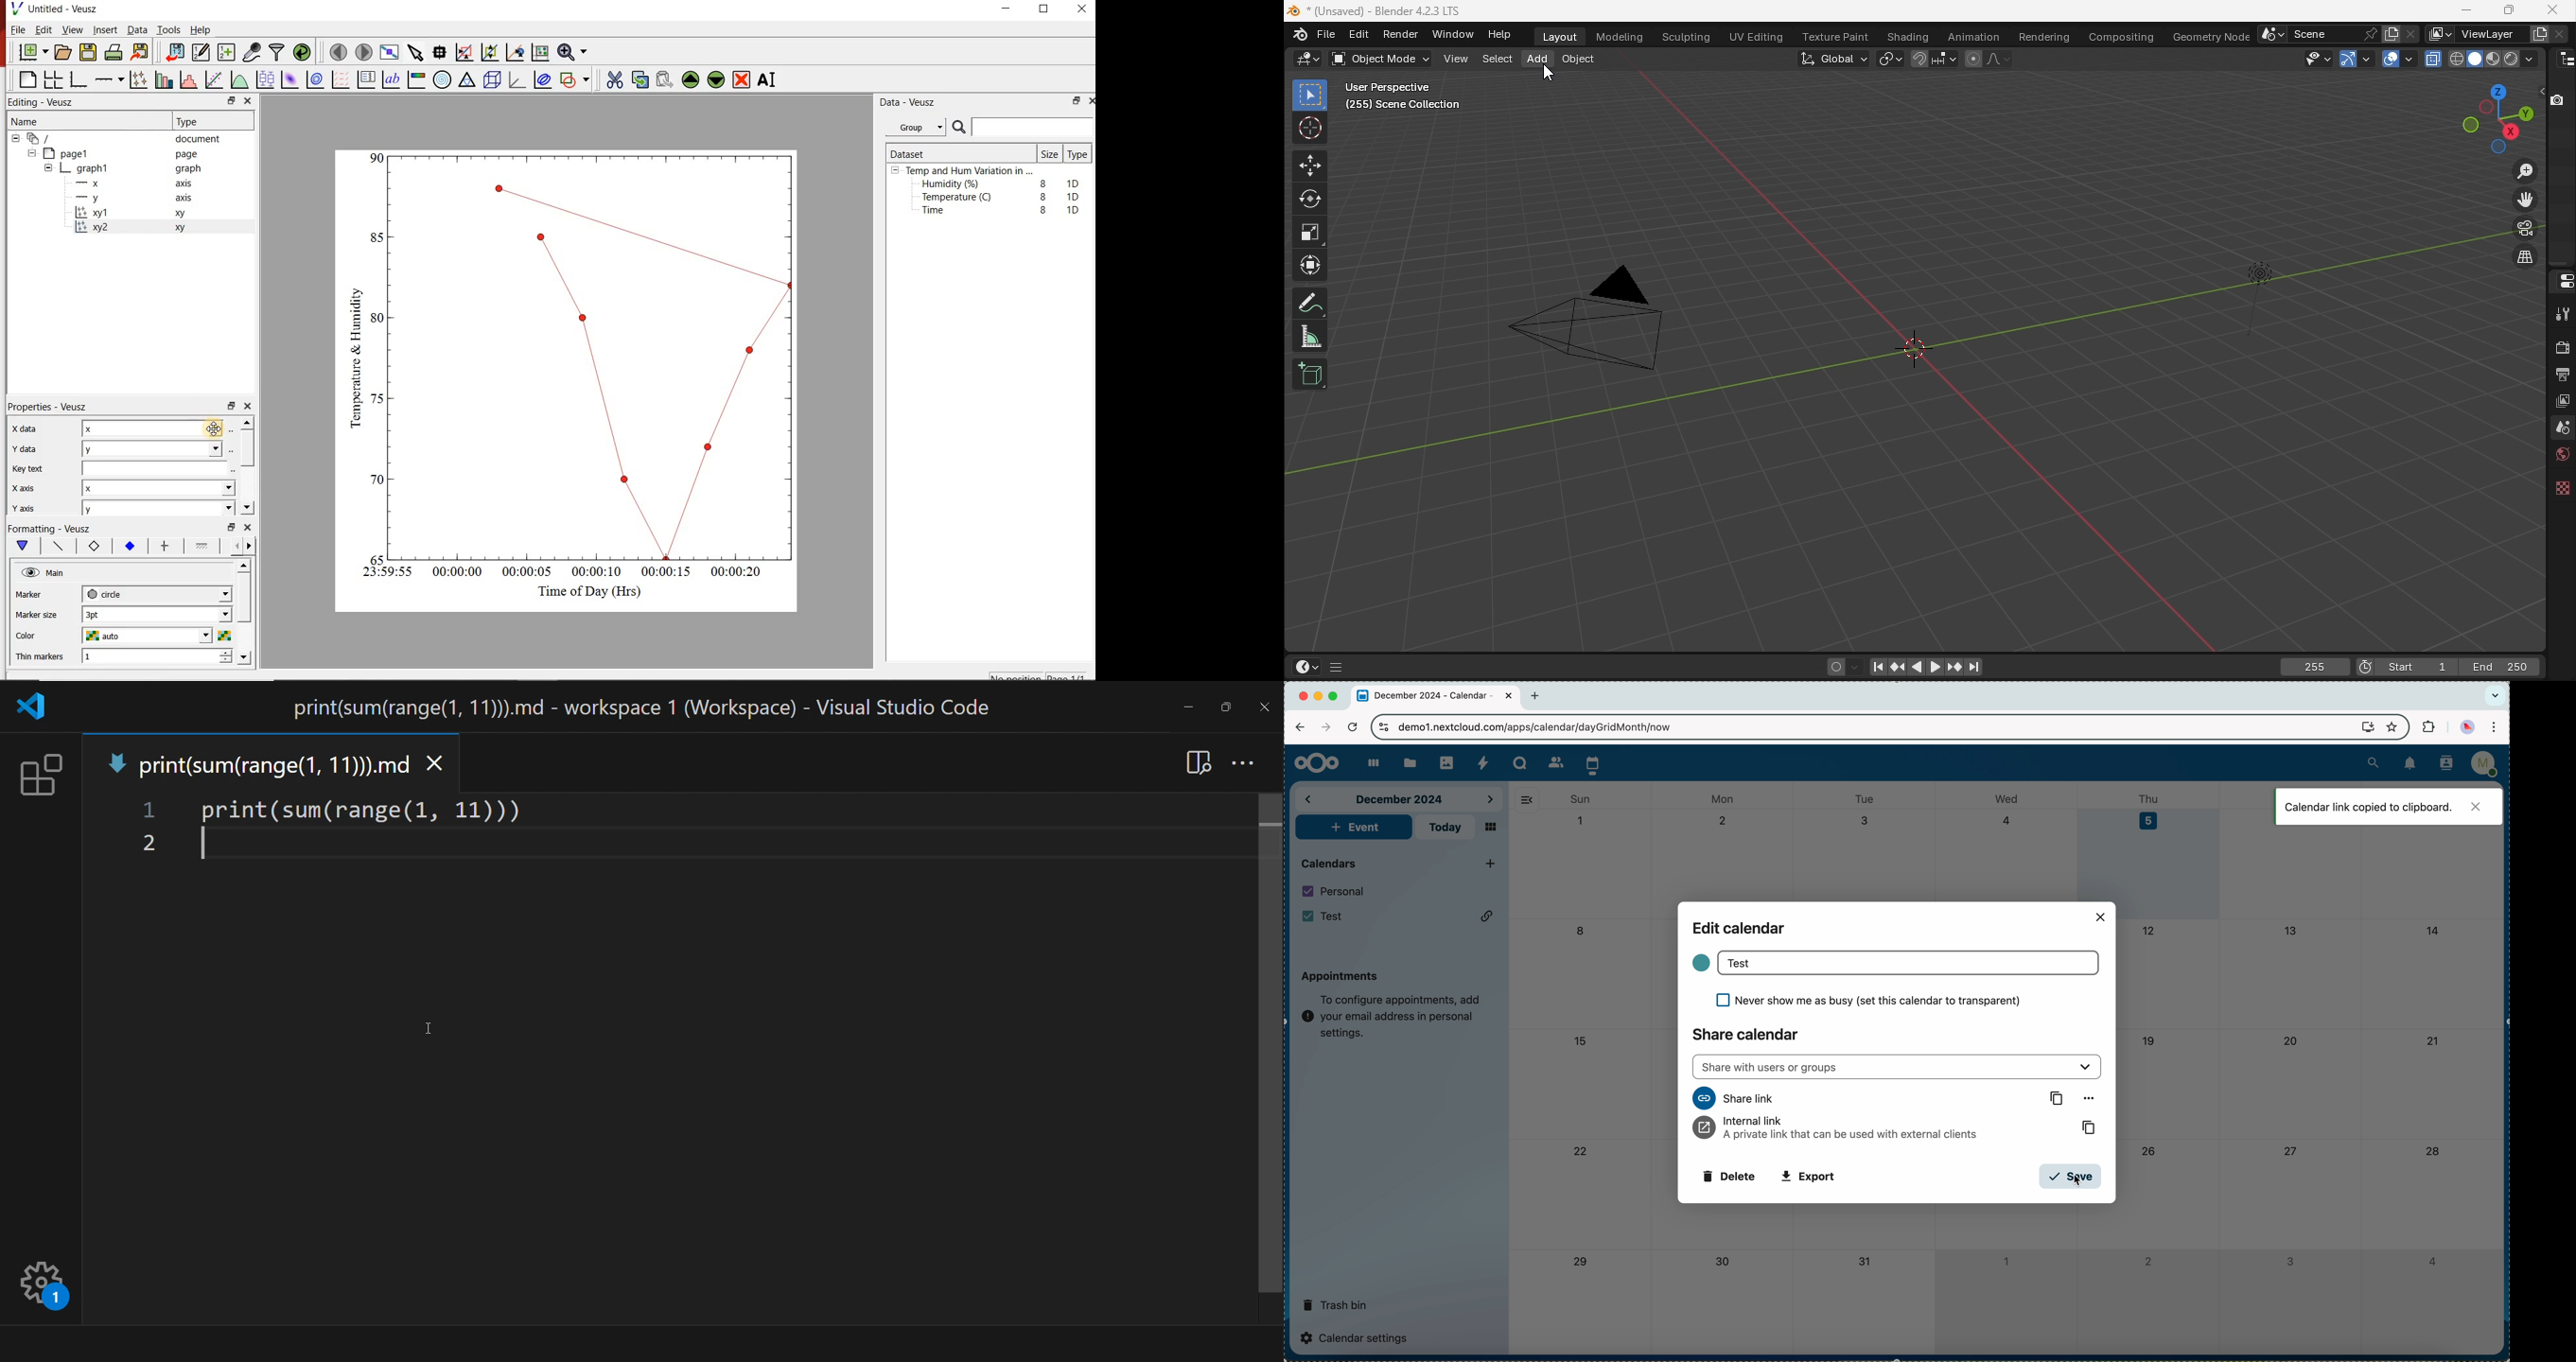 This screenshot has height=1372, width=2576. Describe the element at coordinates (1335, 696) in the screenshot. I see `maximize` at that location.